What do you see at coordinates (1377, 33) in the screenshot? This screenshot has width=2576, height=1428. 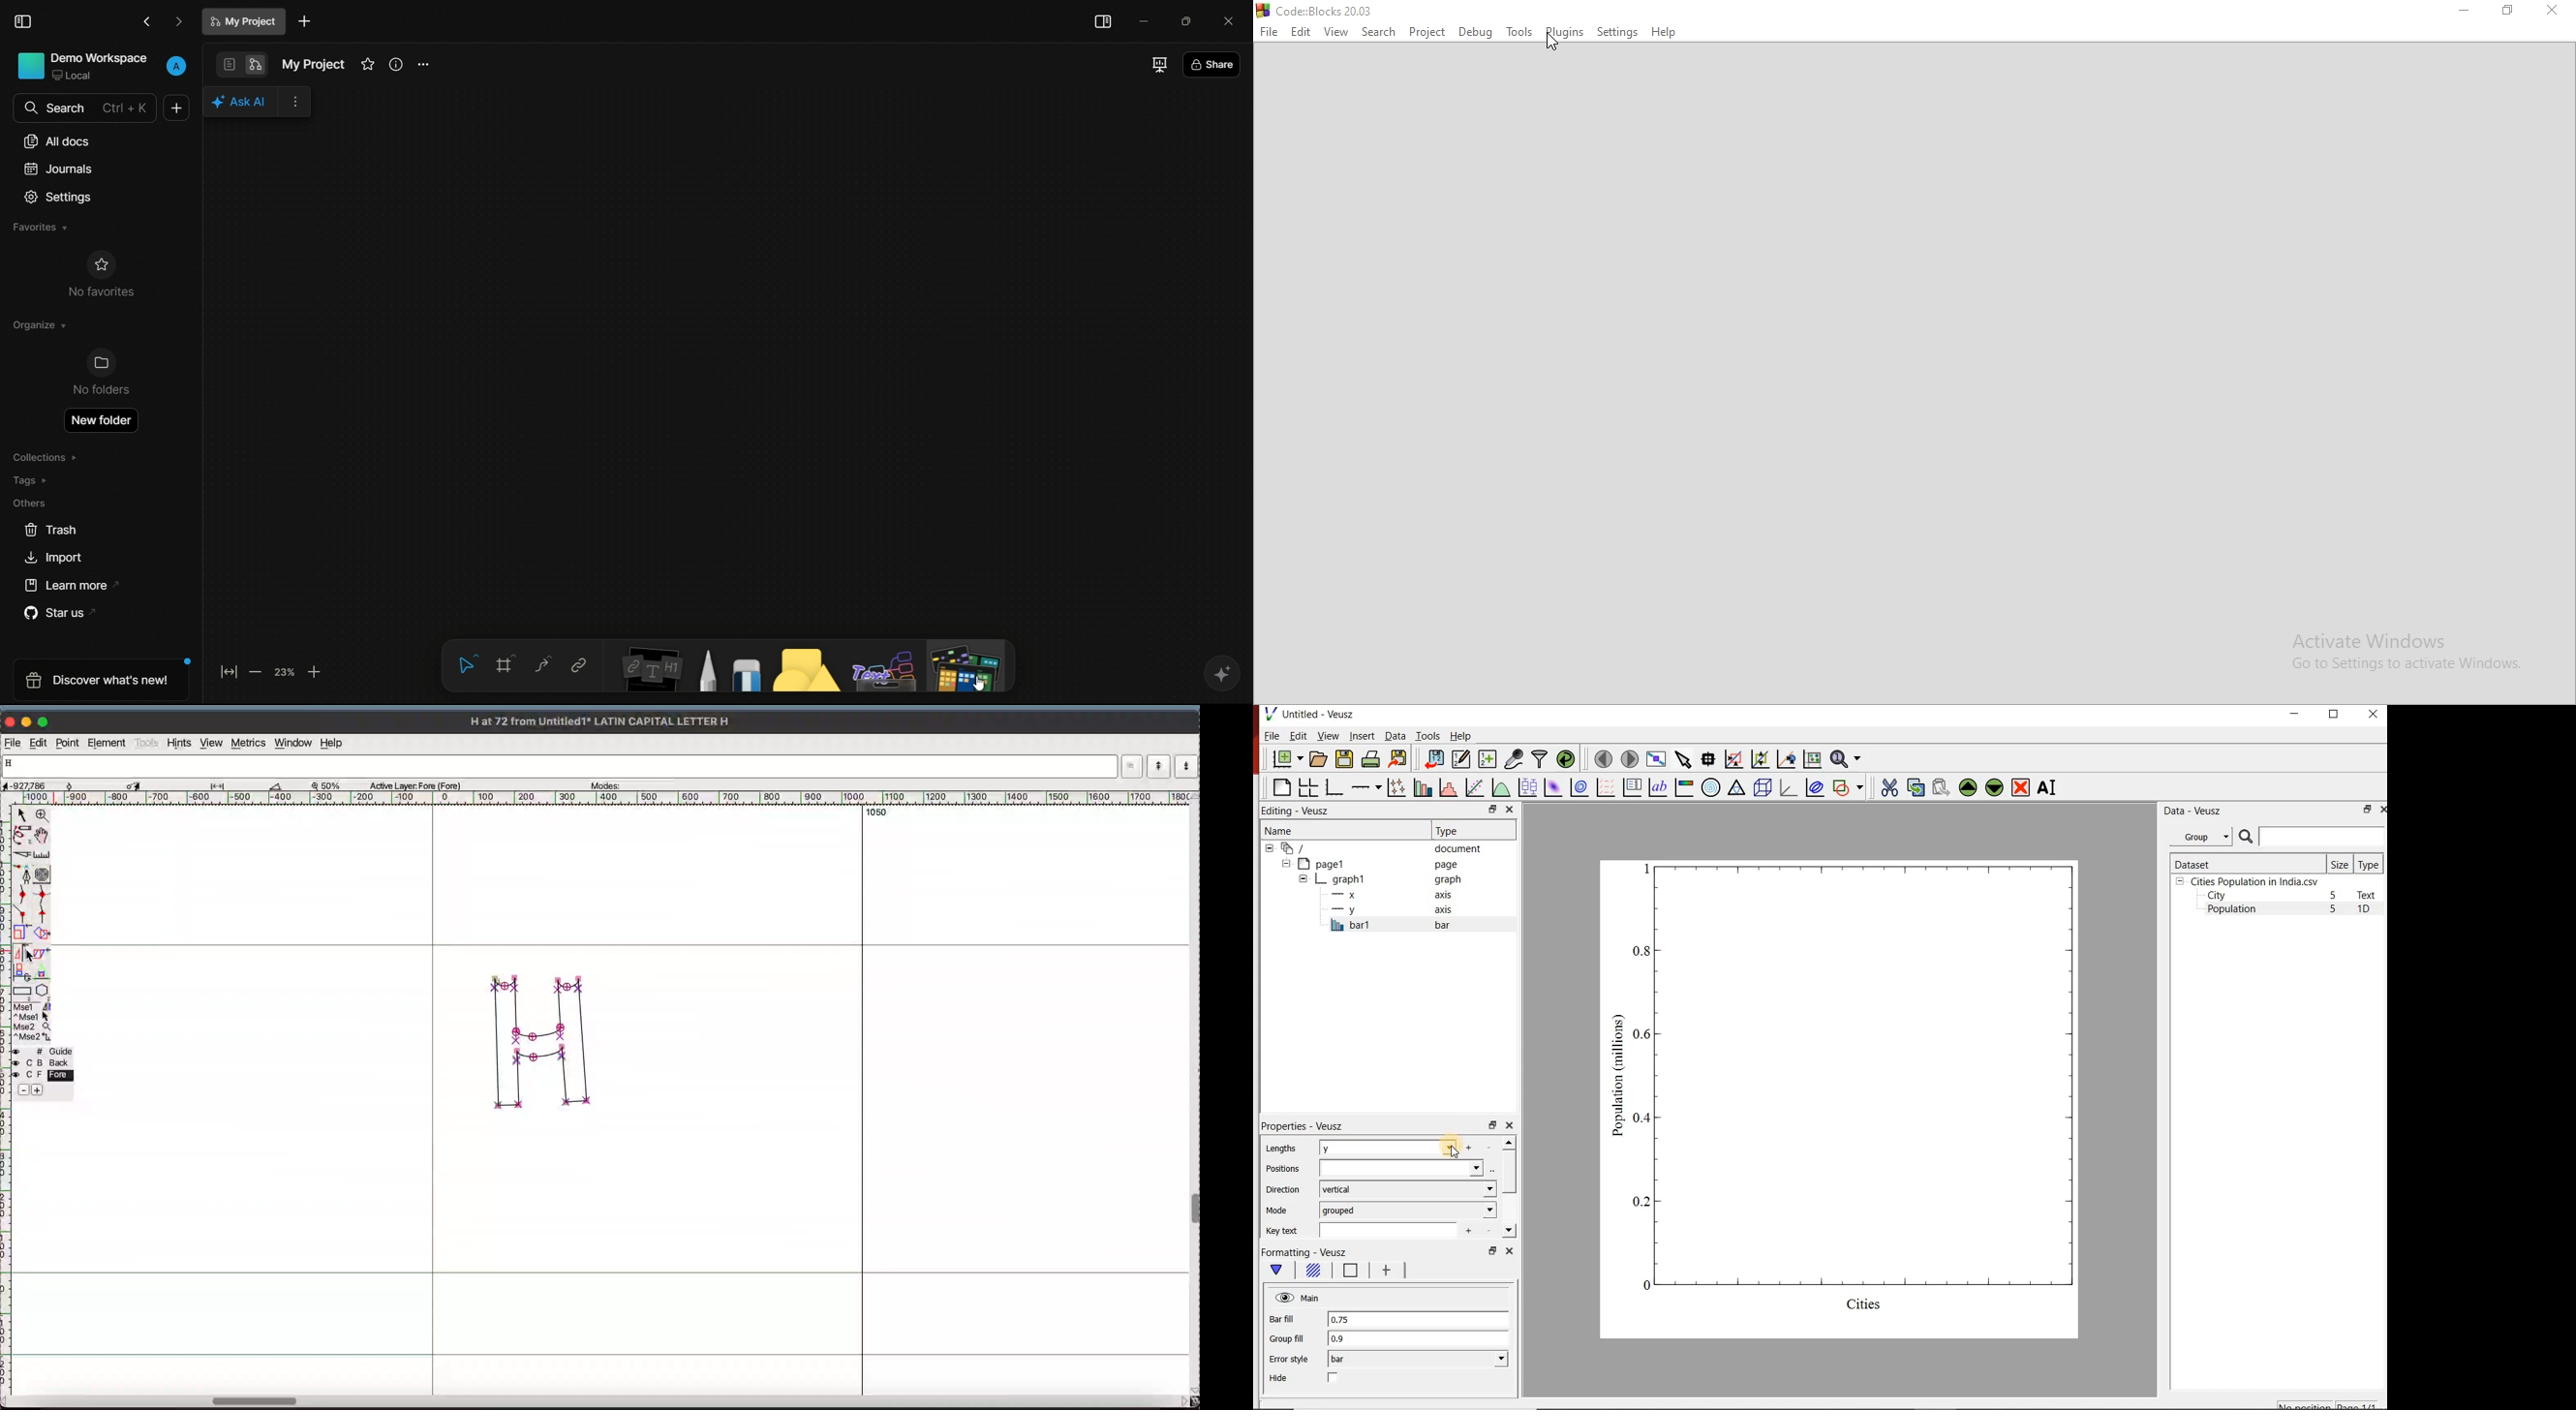 I see `Search` at bounding box center [1377, 33].